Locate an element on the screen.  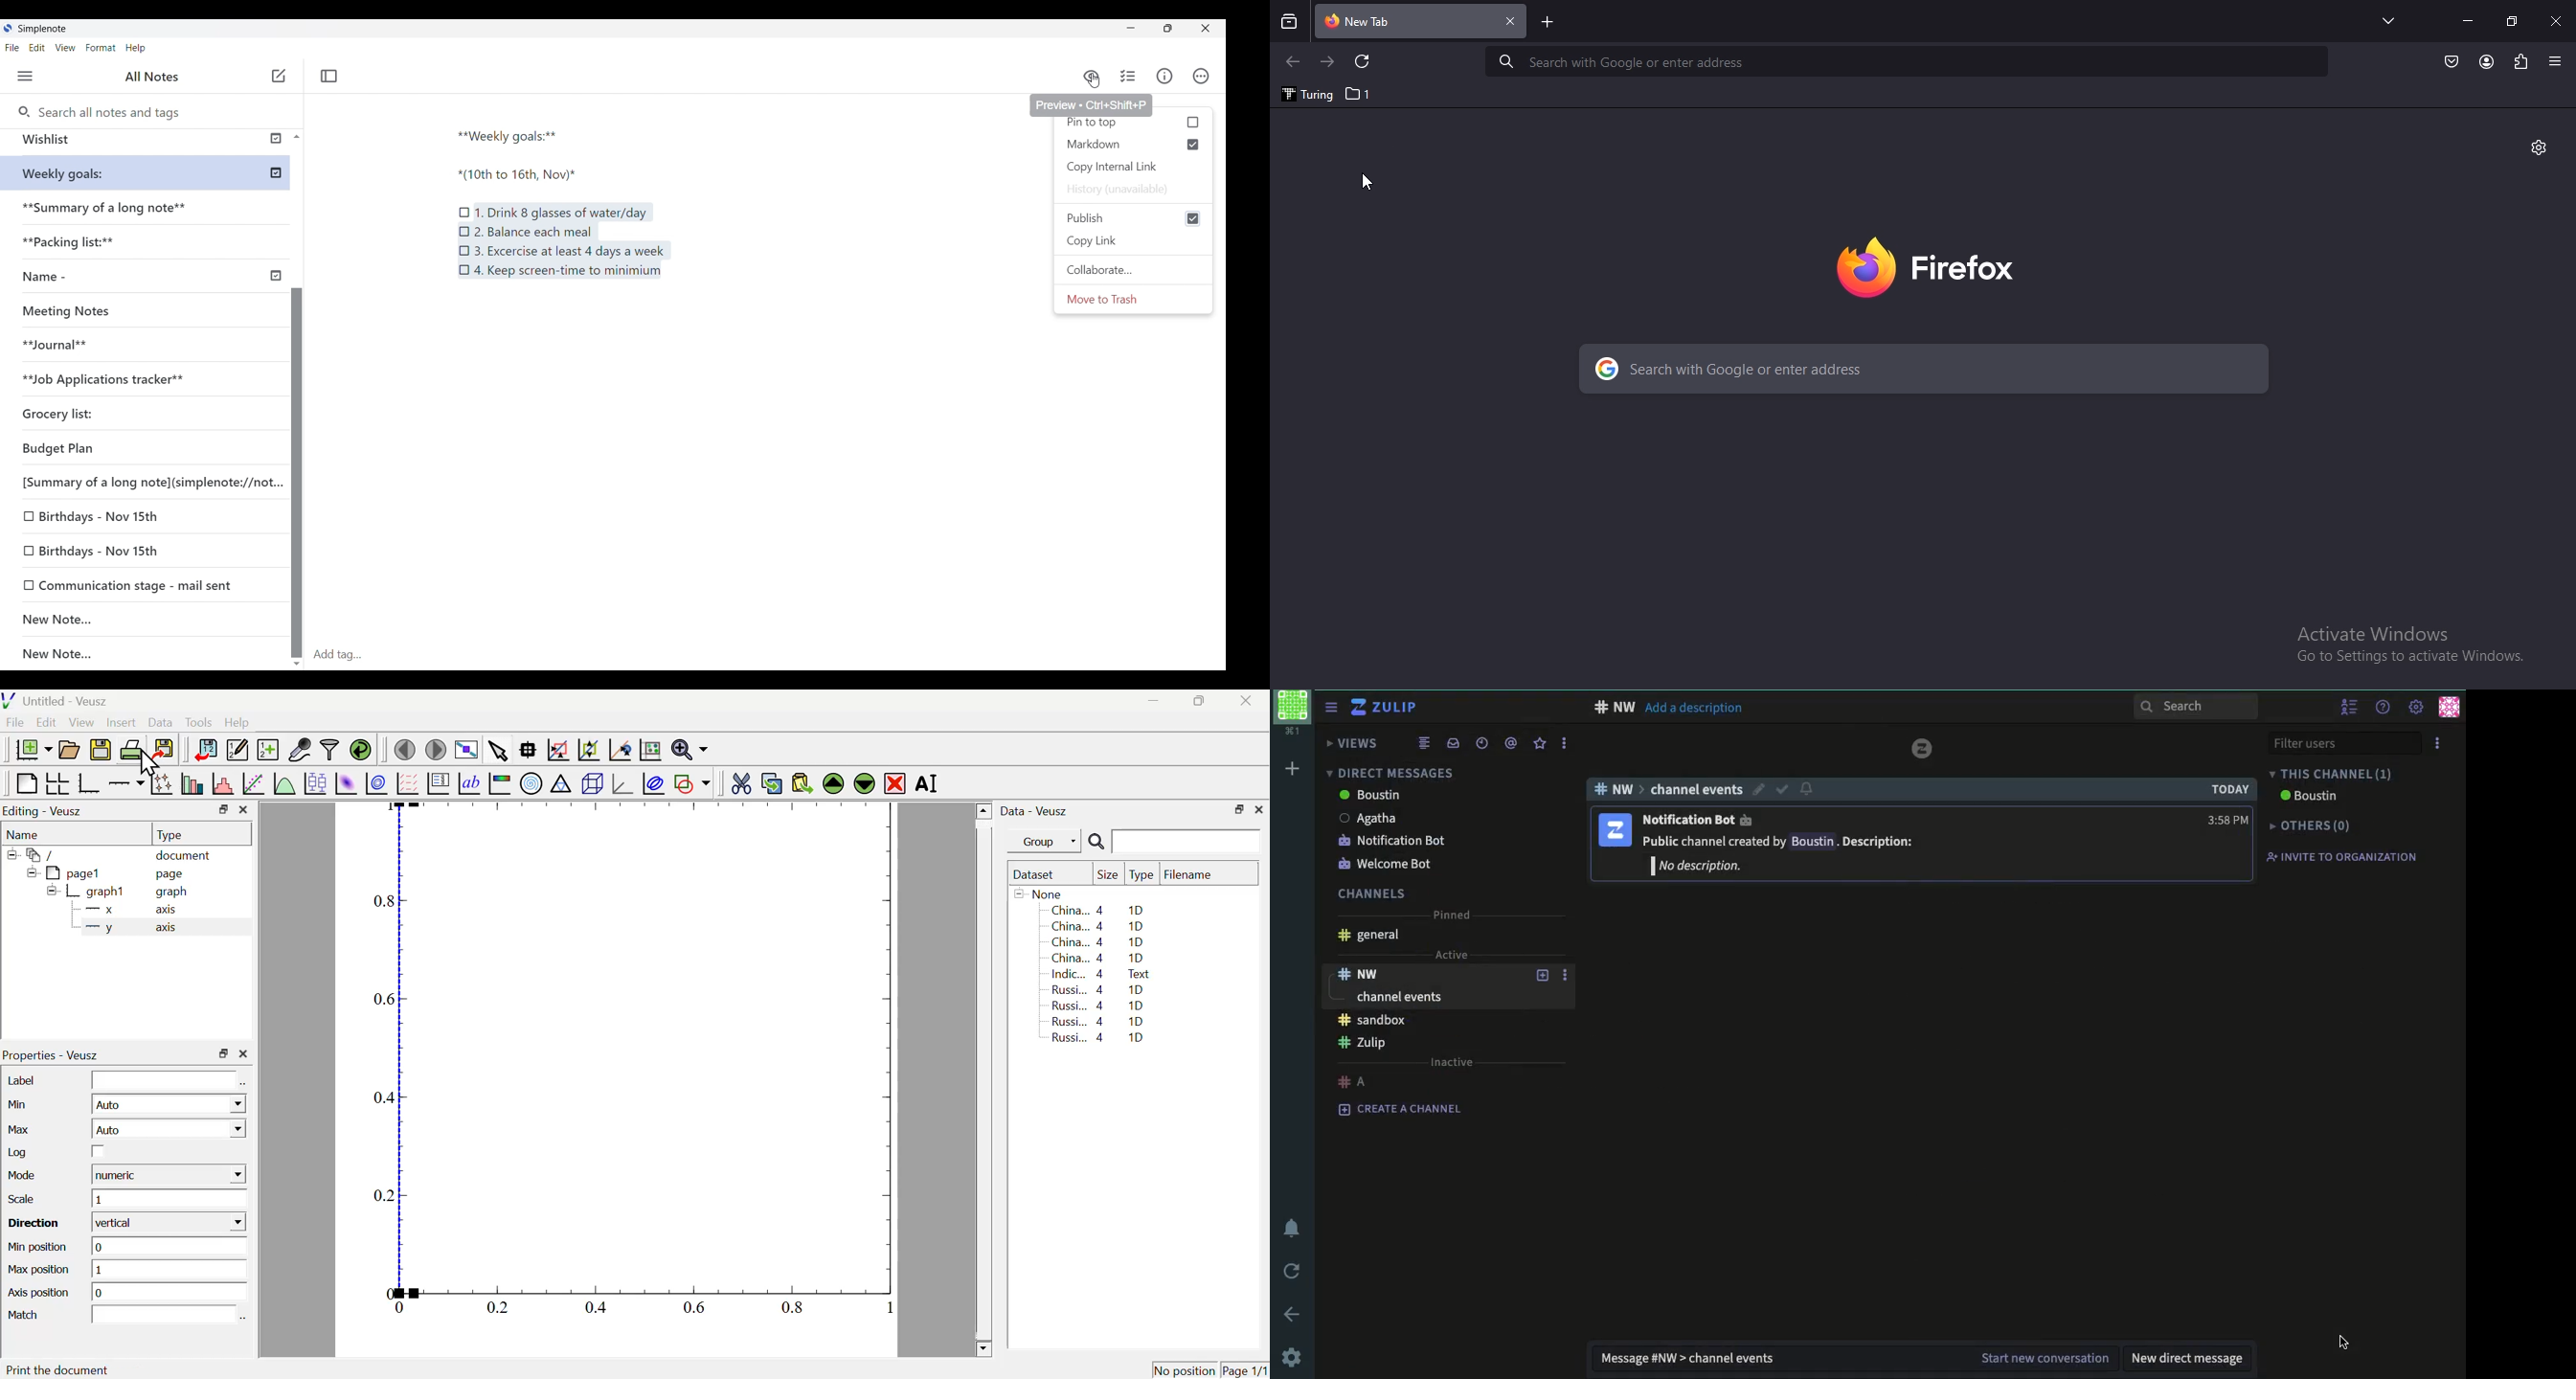
refresh is located at coordinates (1294, 1269).